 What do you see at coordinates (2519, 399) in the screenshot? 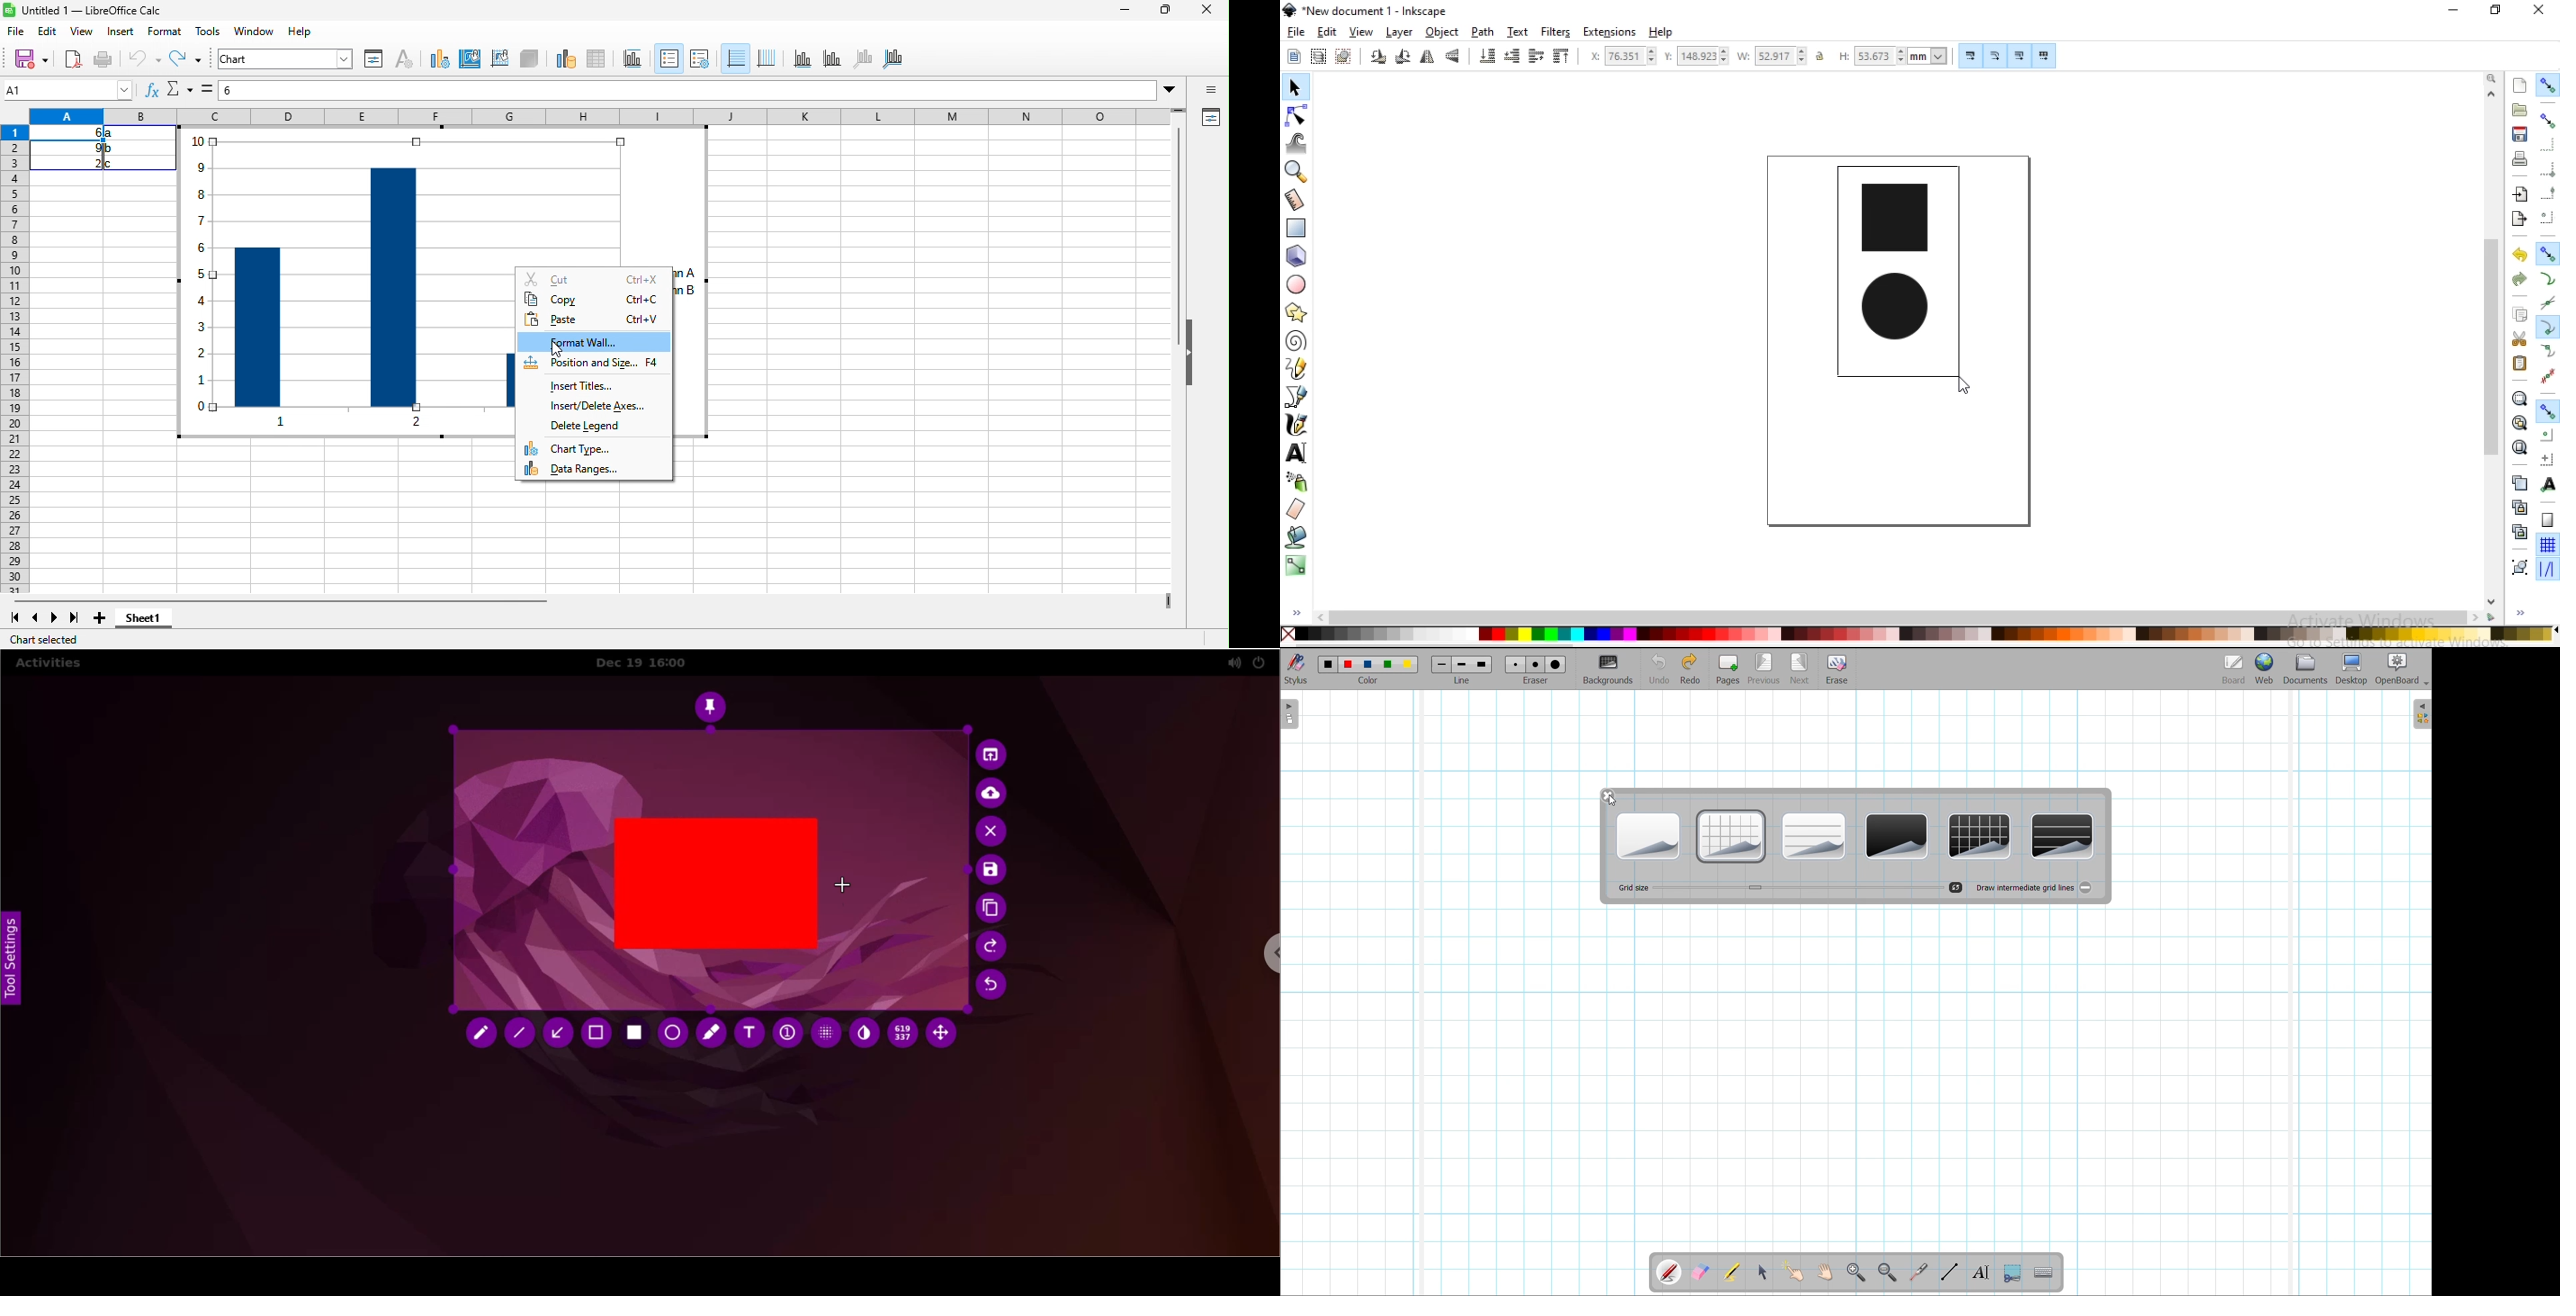
I see `zoom to fit selection` at bounding box center [2519, 399].